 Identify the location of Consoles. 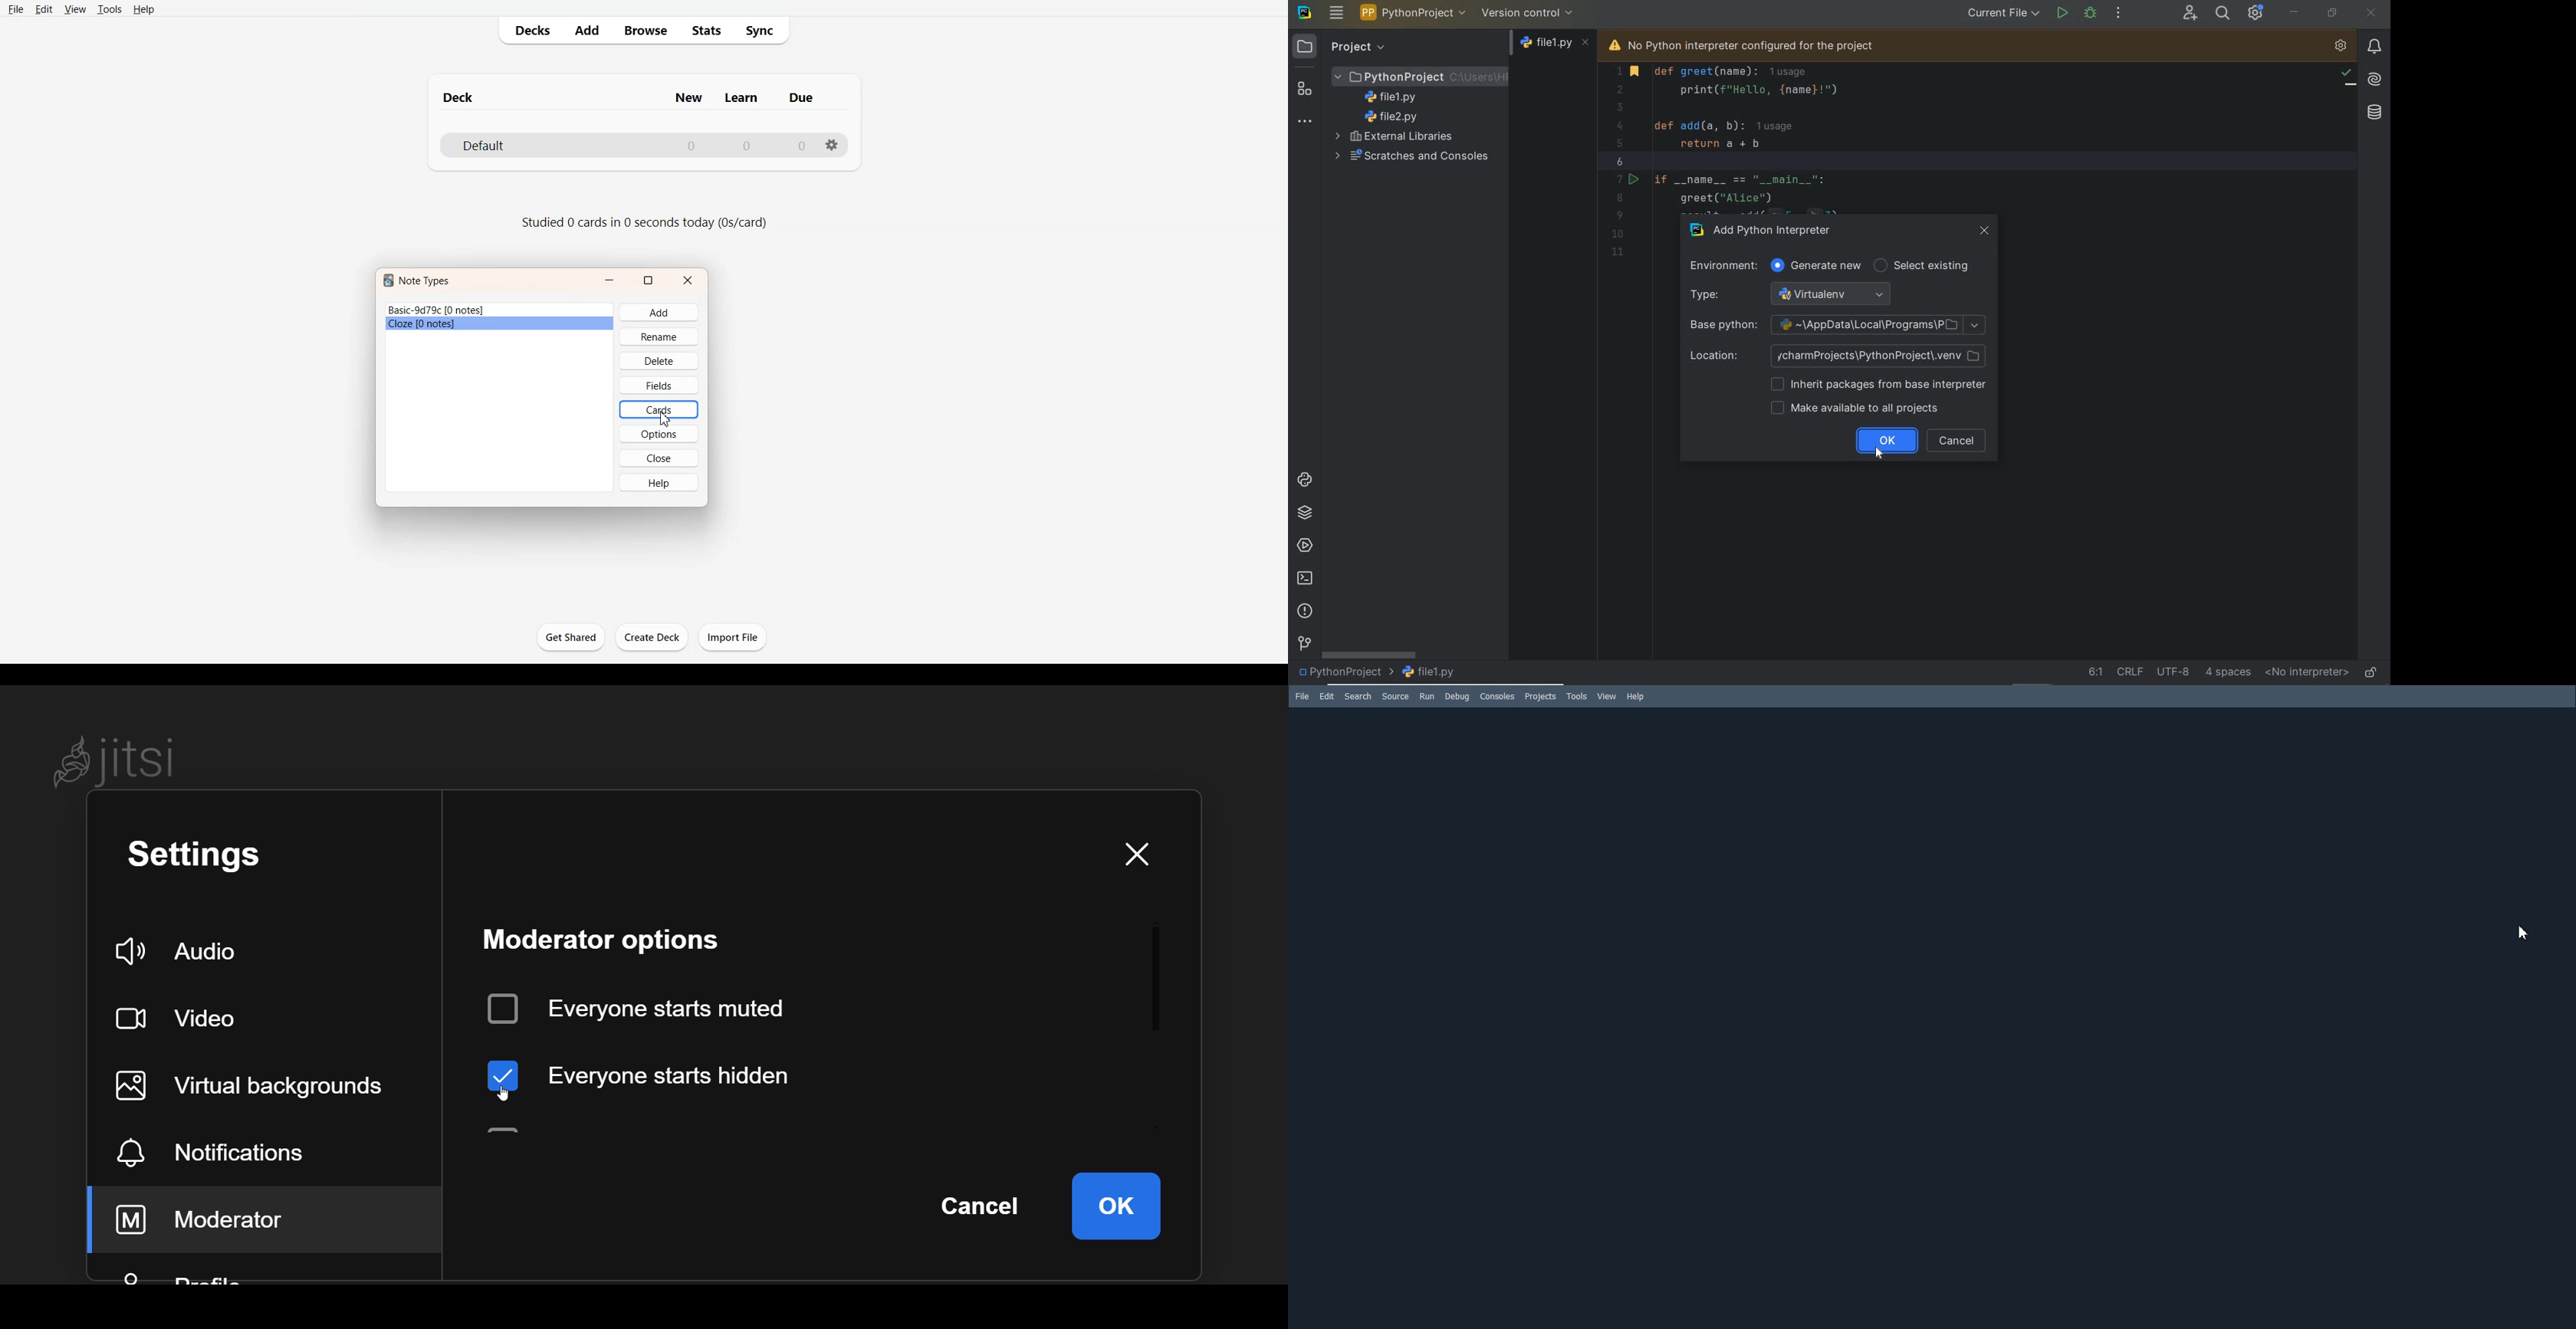
(1498, 697).